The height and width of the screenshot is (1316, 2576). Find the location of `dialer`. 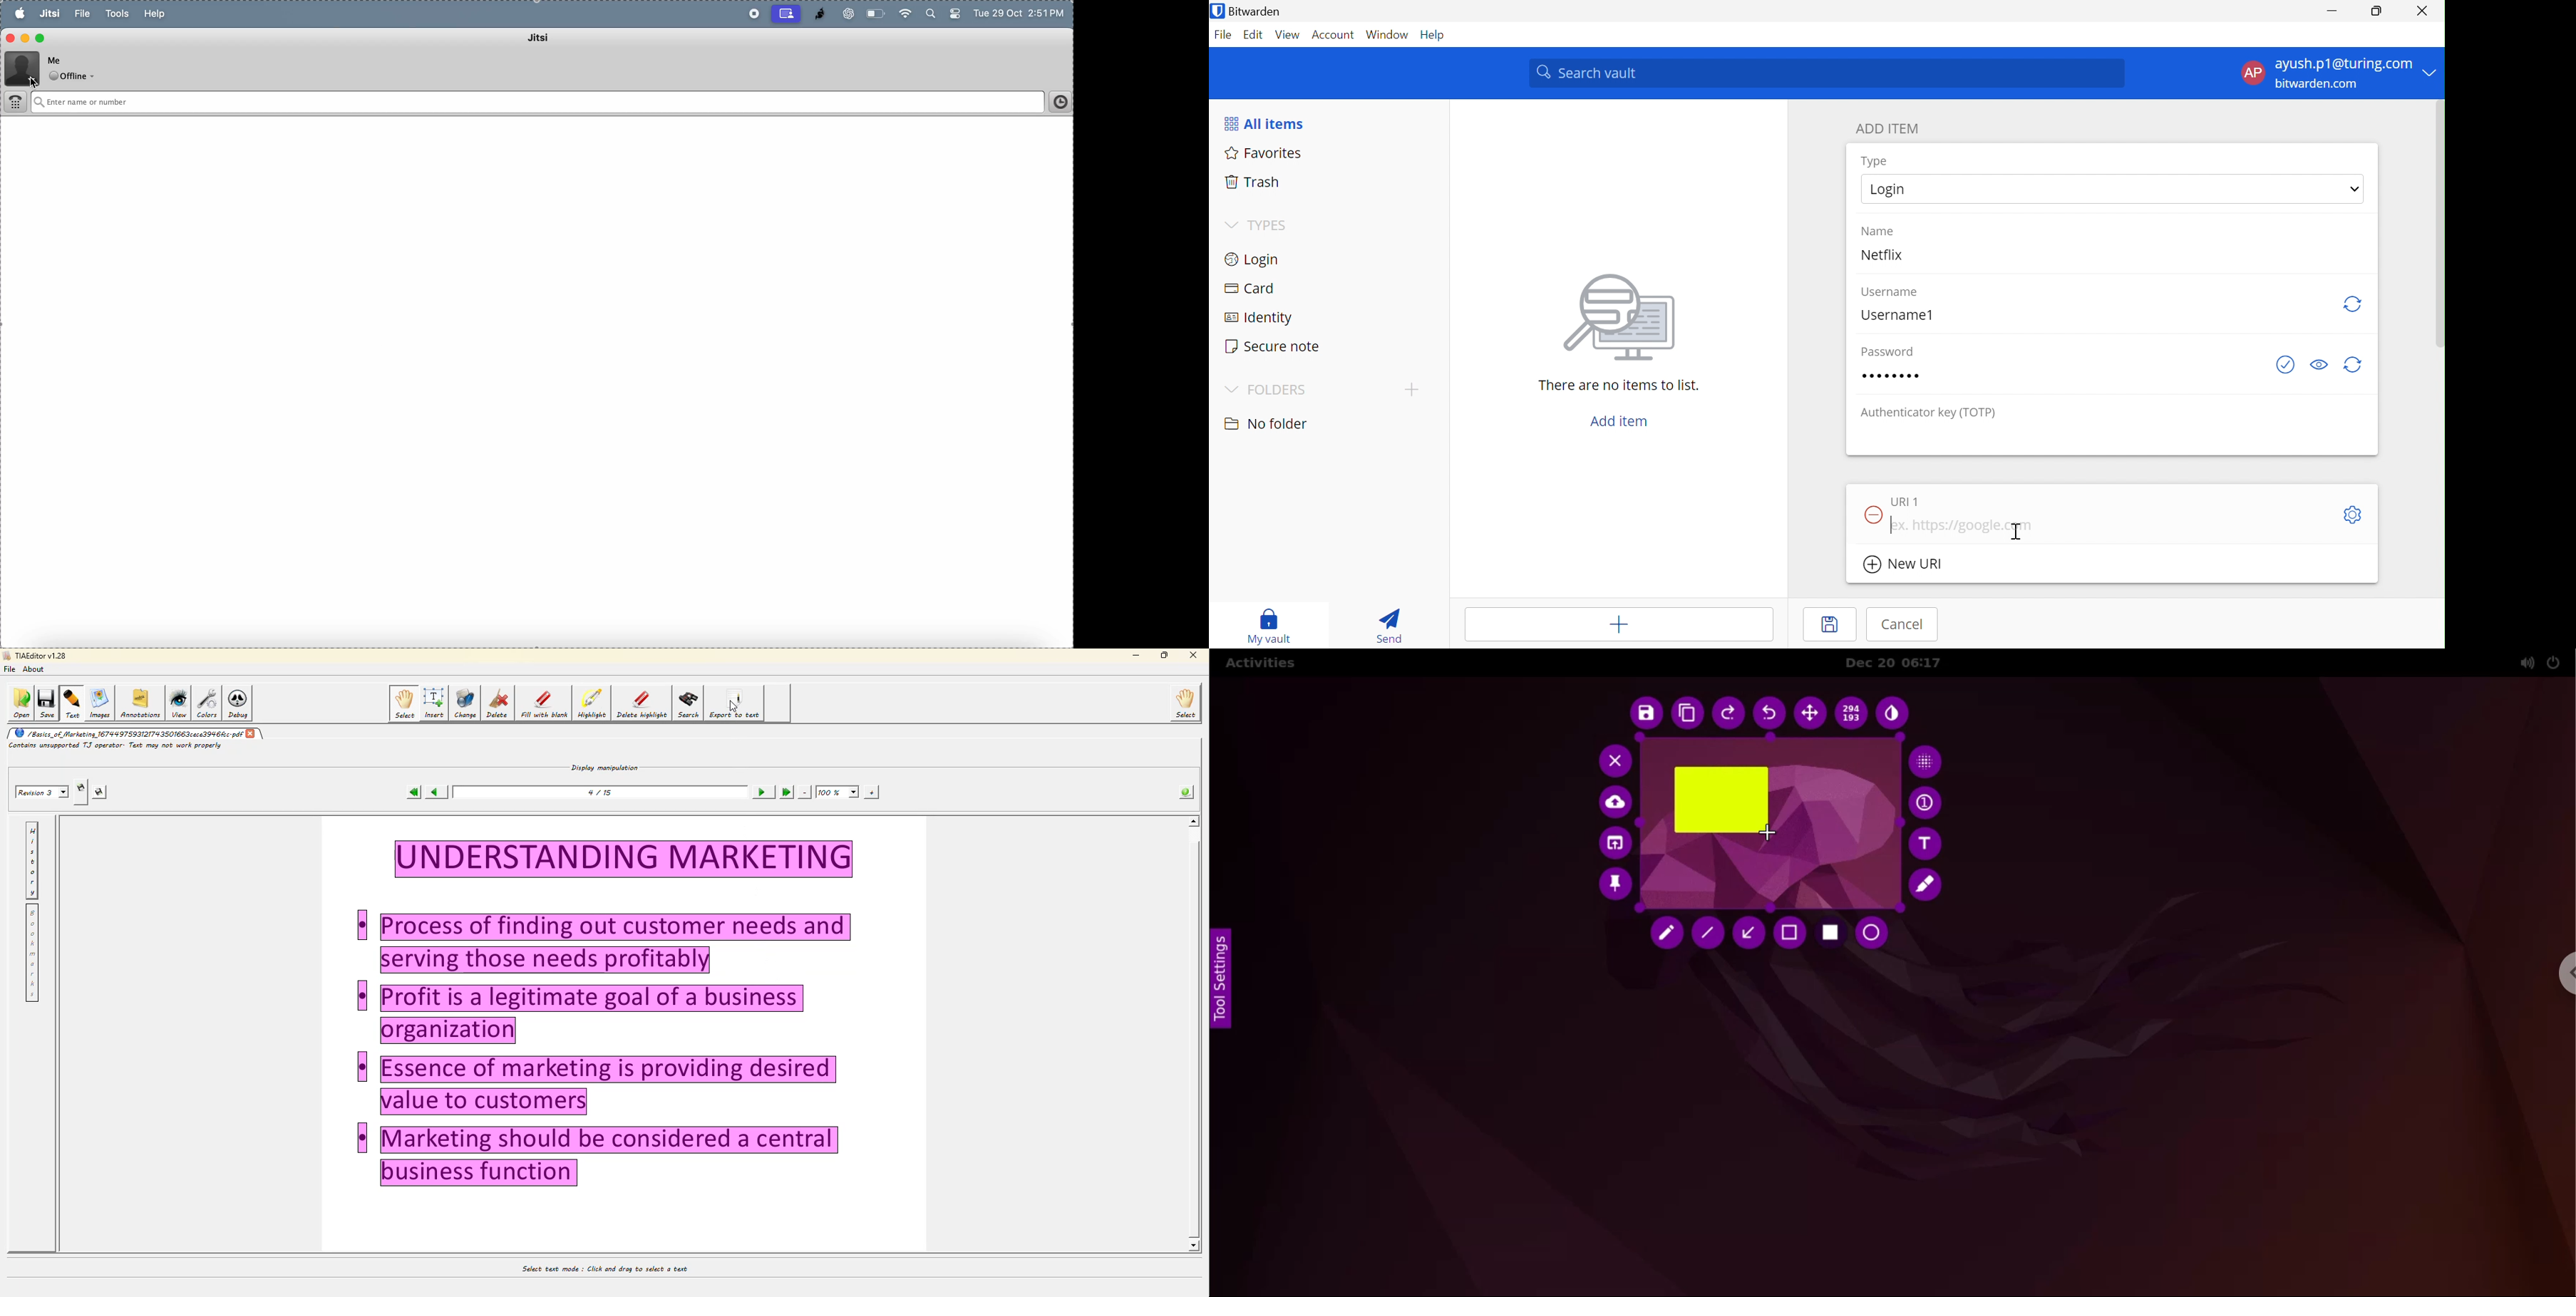

dialer is located at coordinates (16, 103).